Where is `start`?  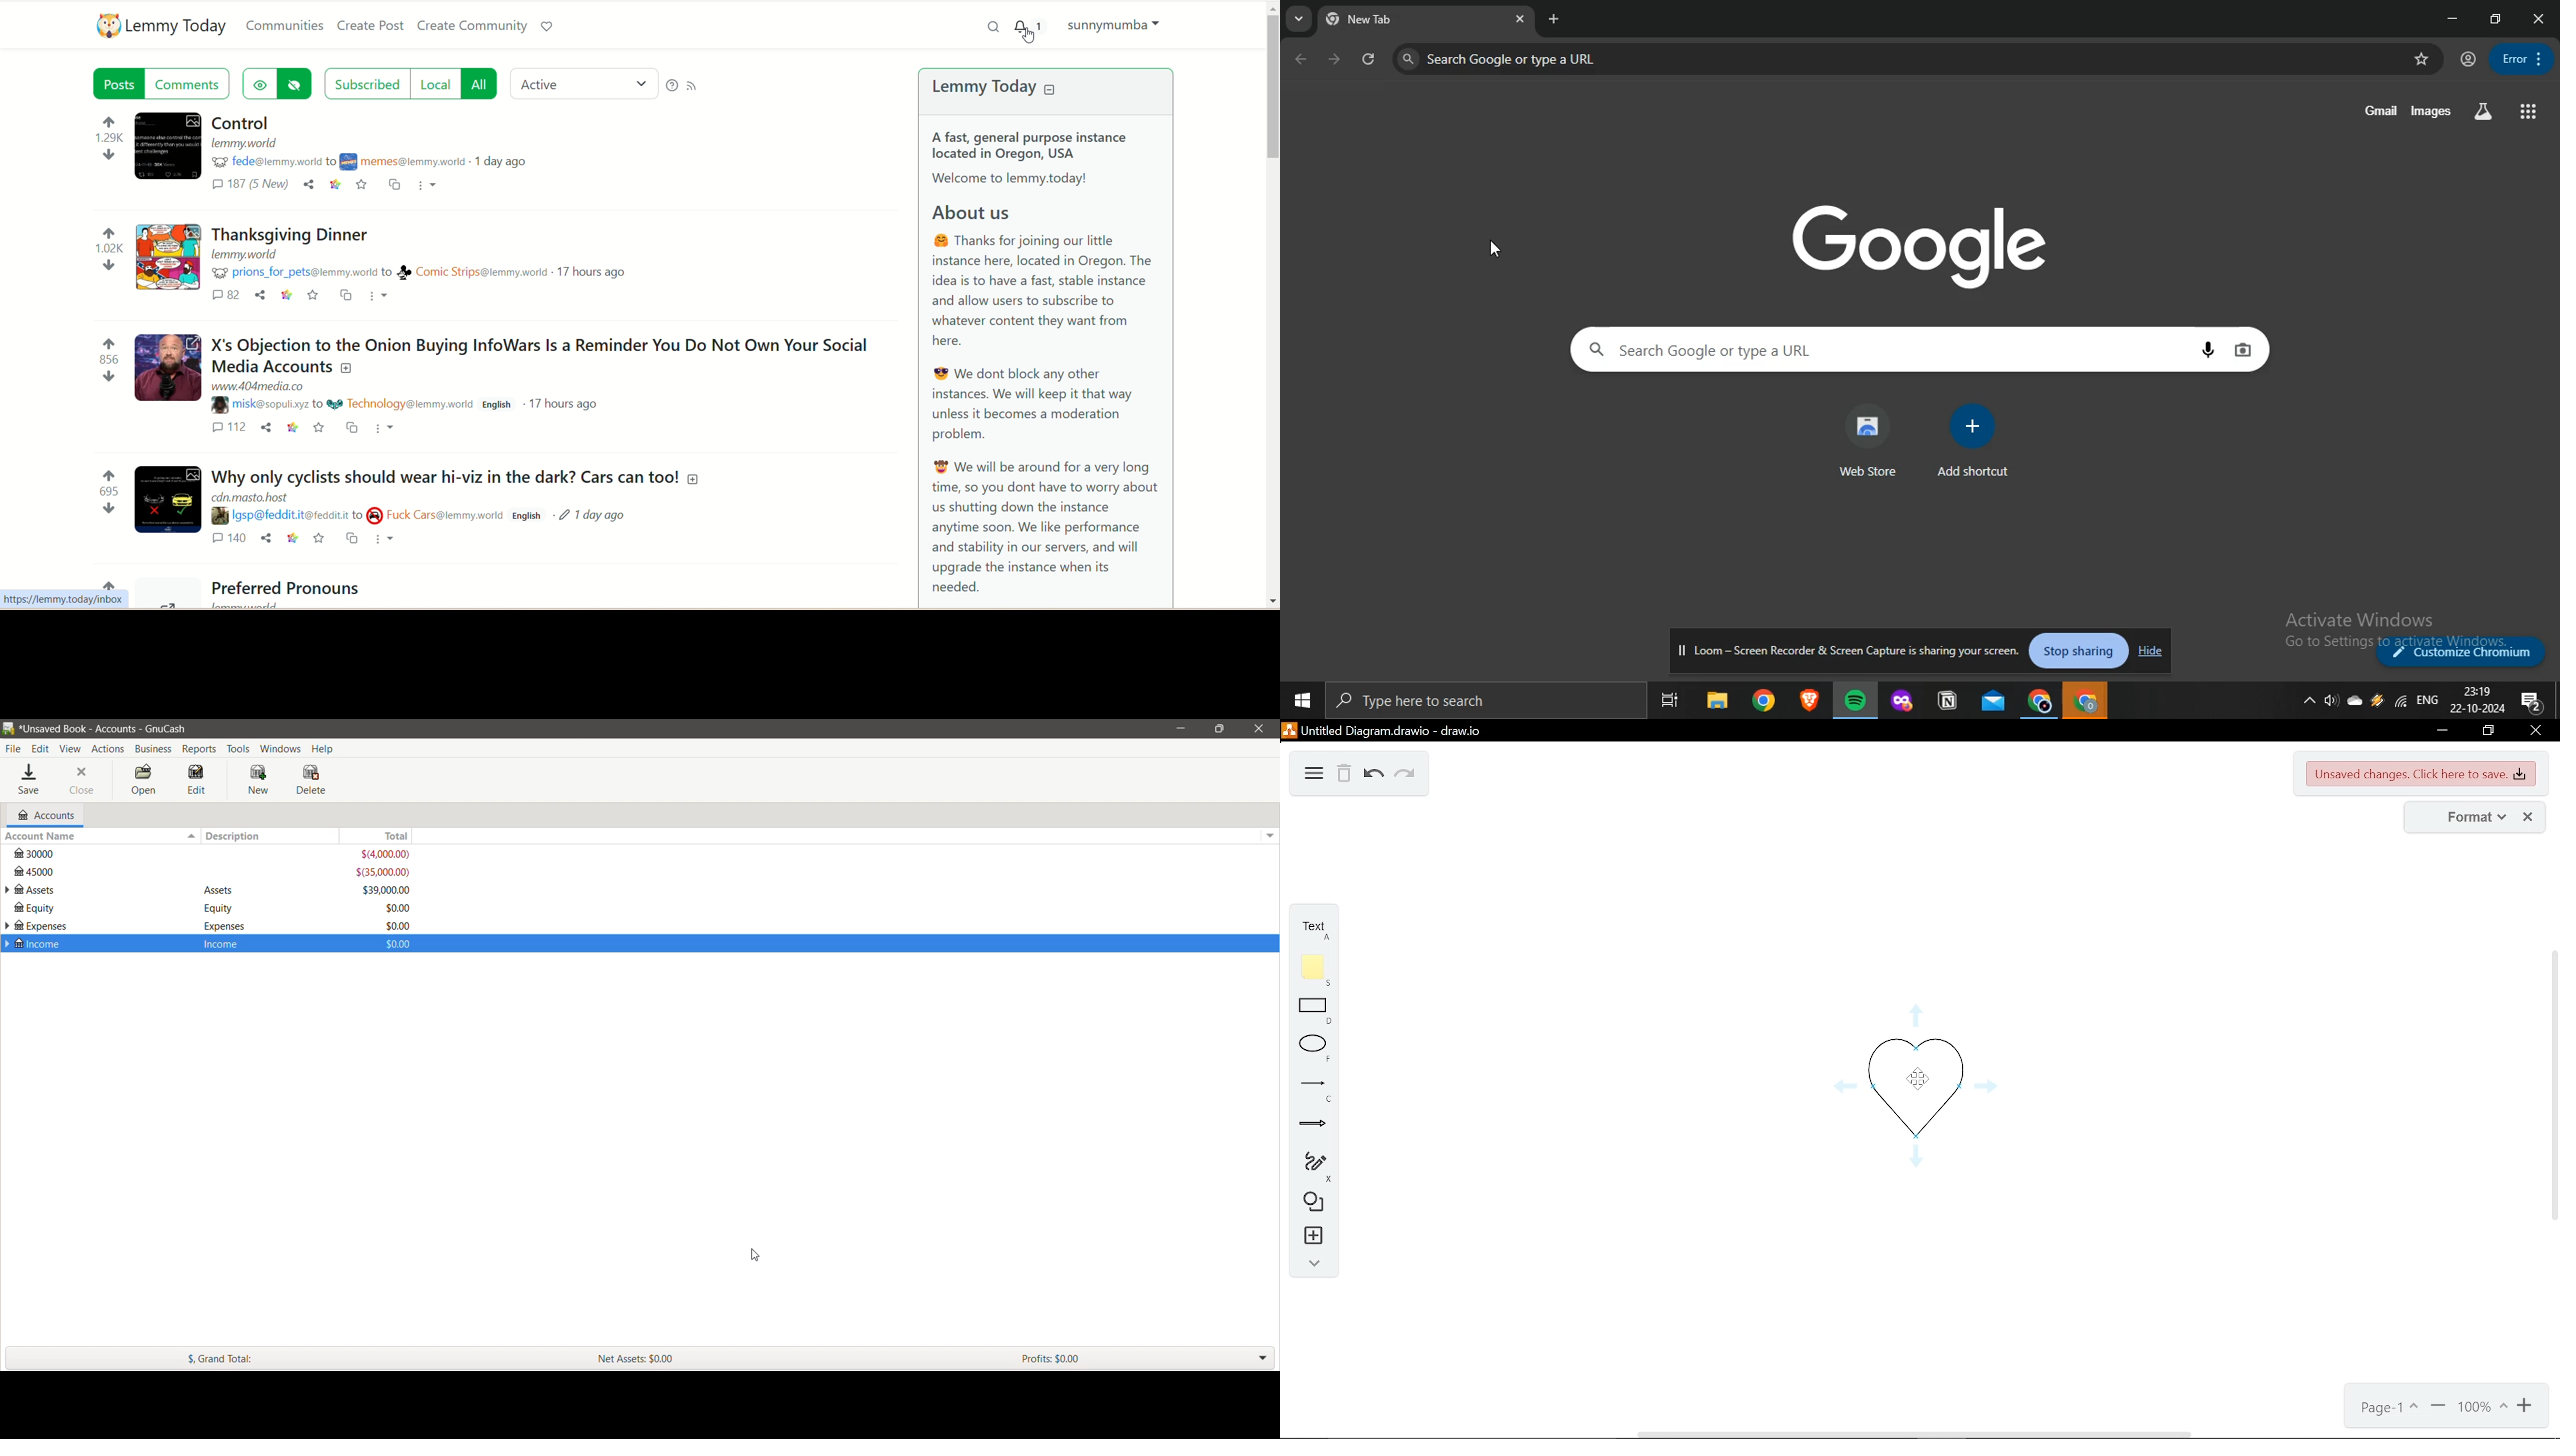 start is located at coordinates (1300, 698).